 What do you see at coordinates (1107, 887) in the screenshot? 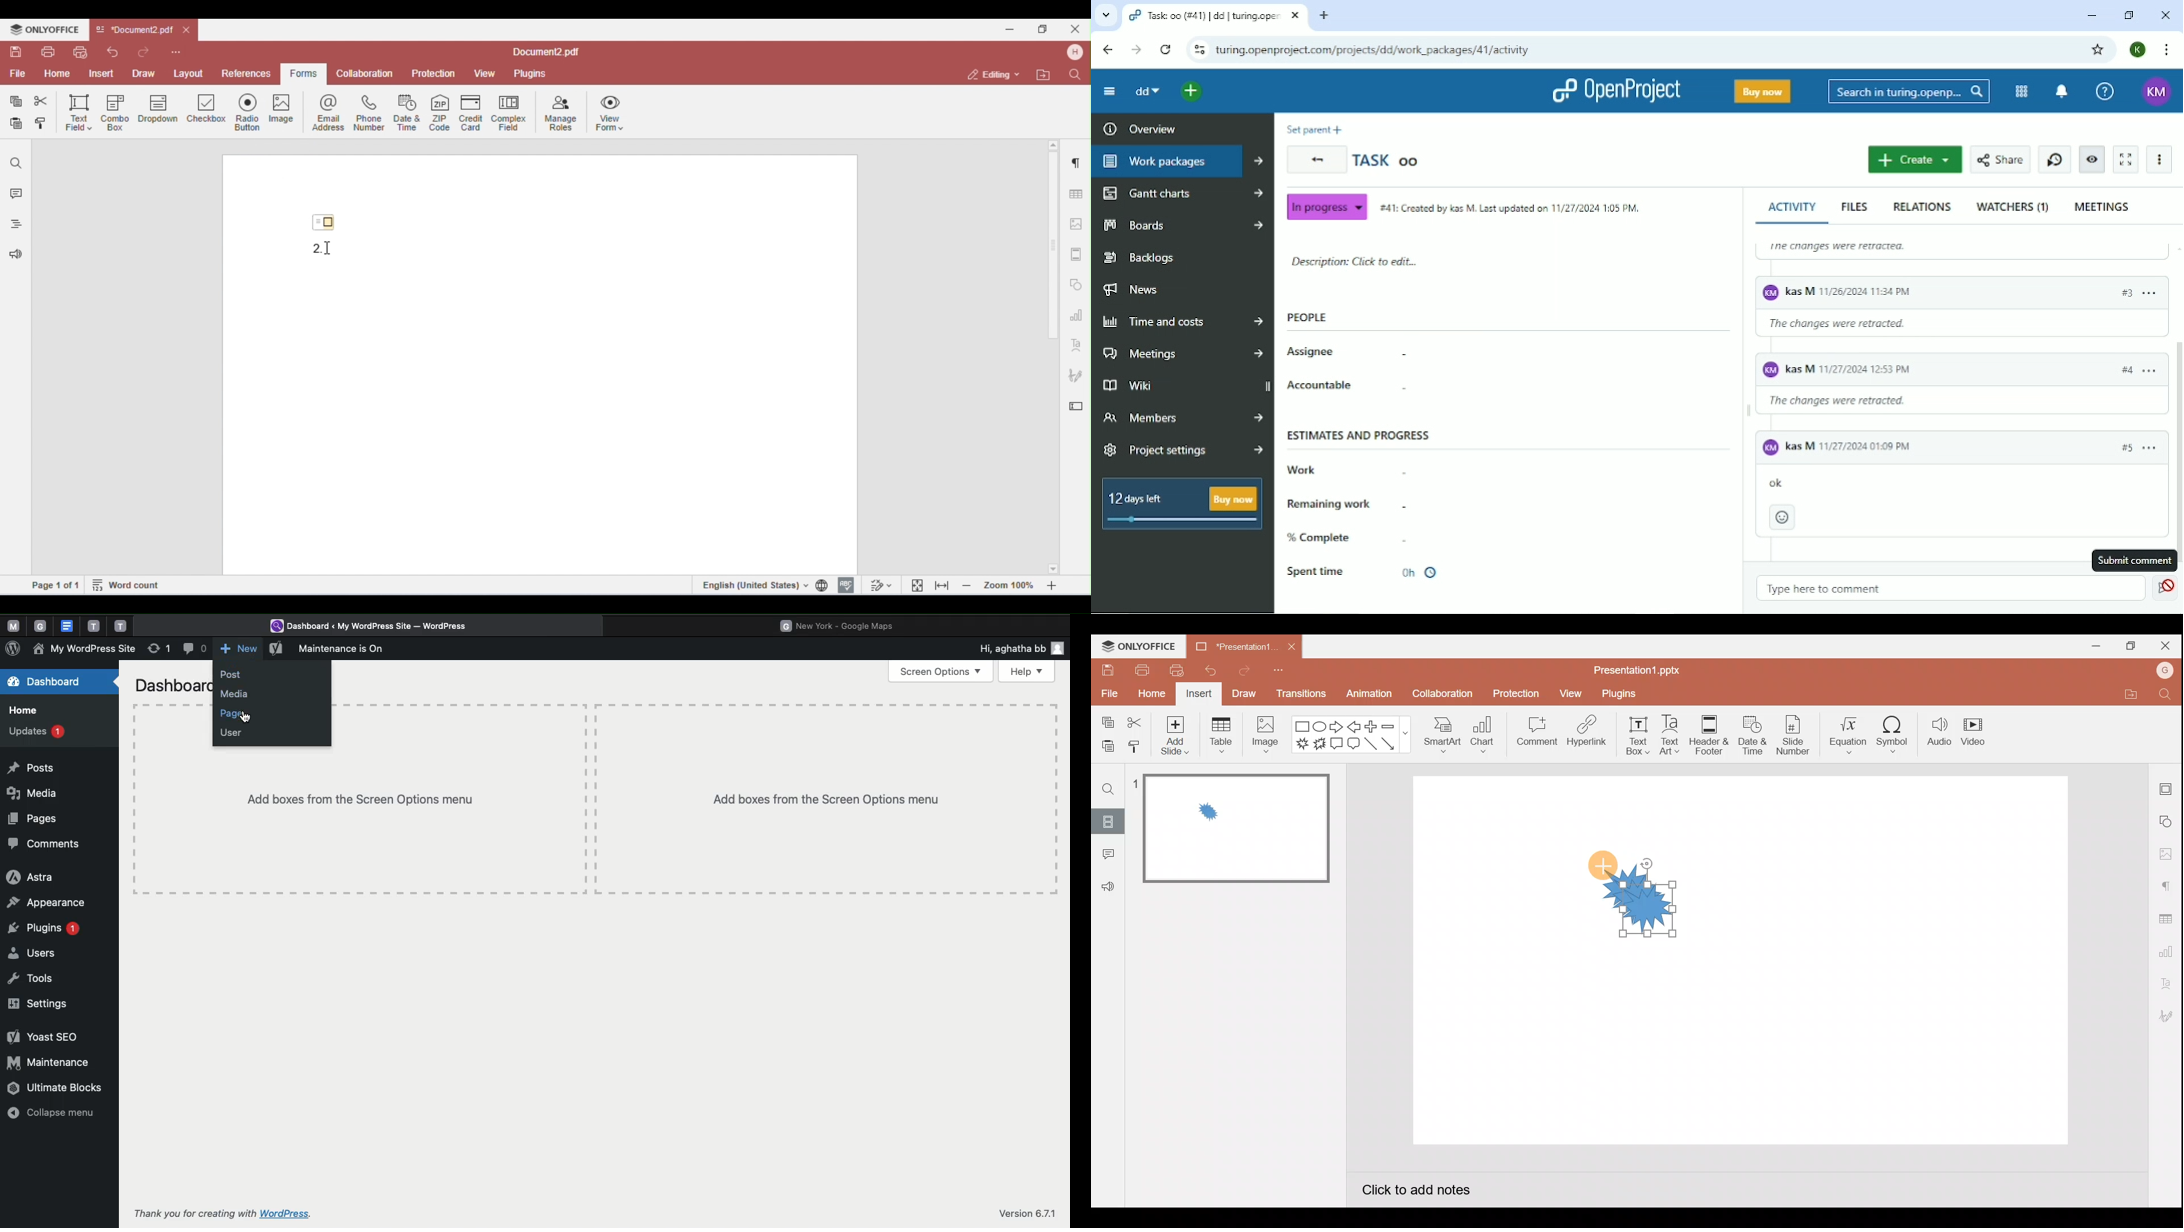
I see `Feedback & support` at bounding box center [1107, 887].